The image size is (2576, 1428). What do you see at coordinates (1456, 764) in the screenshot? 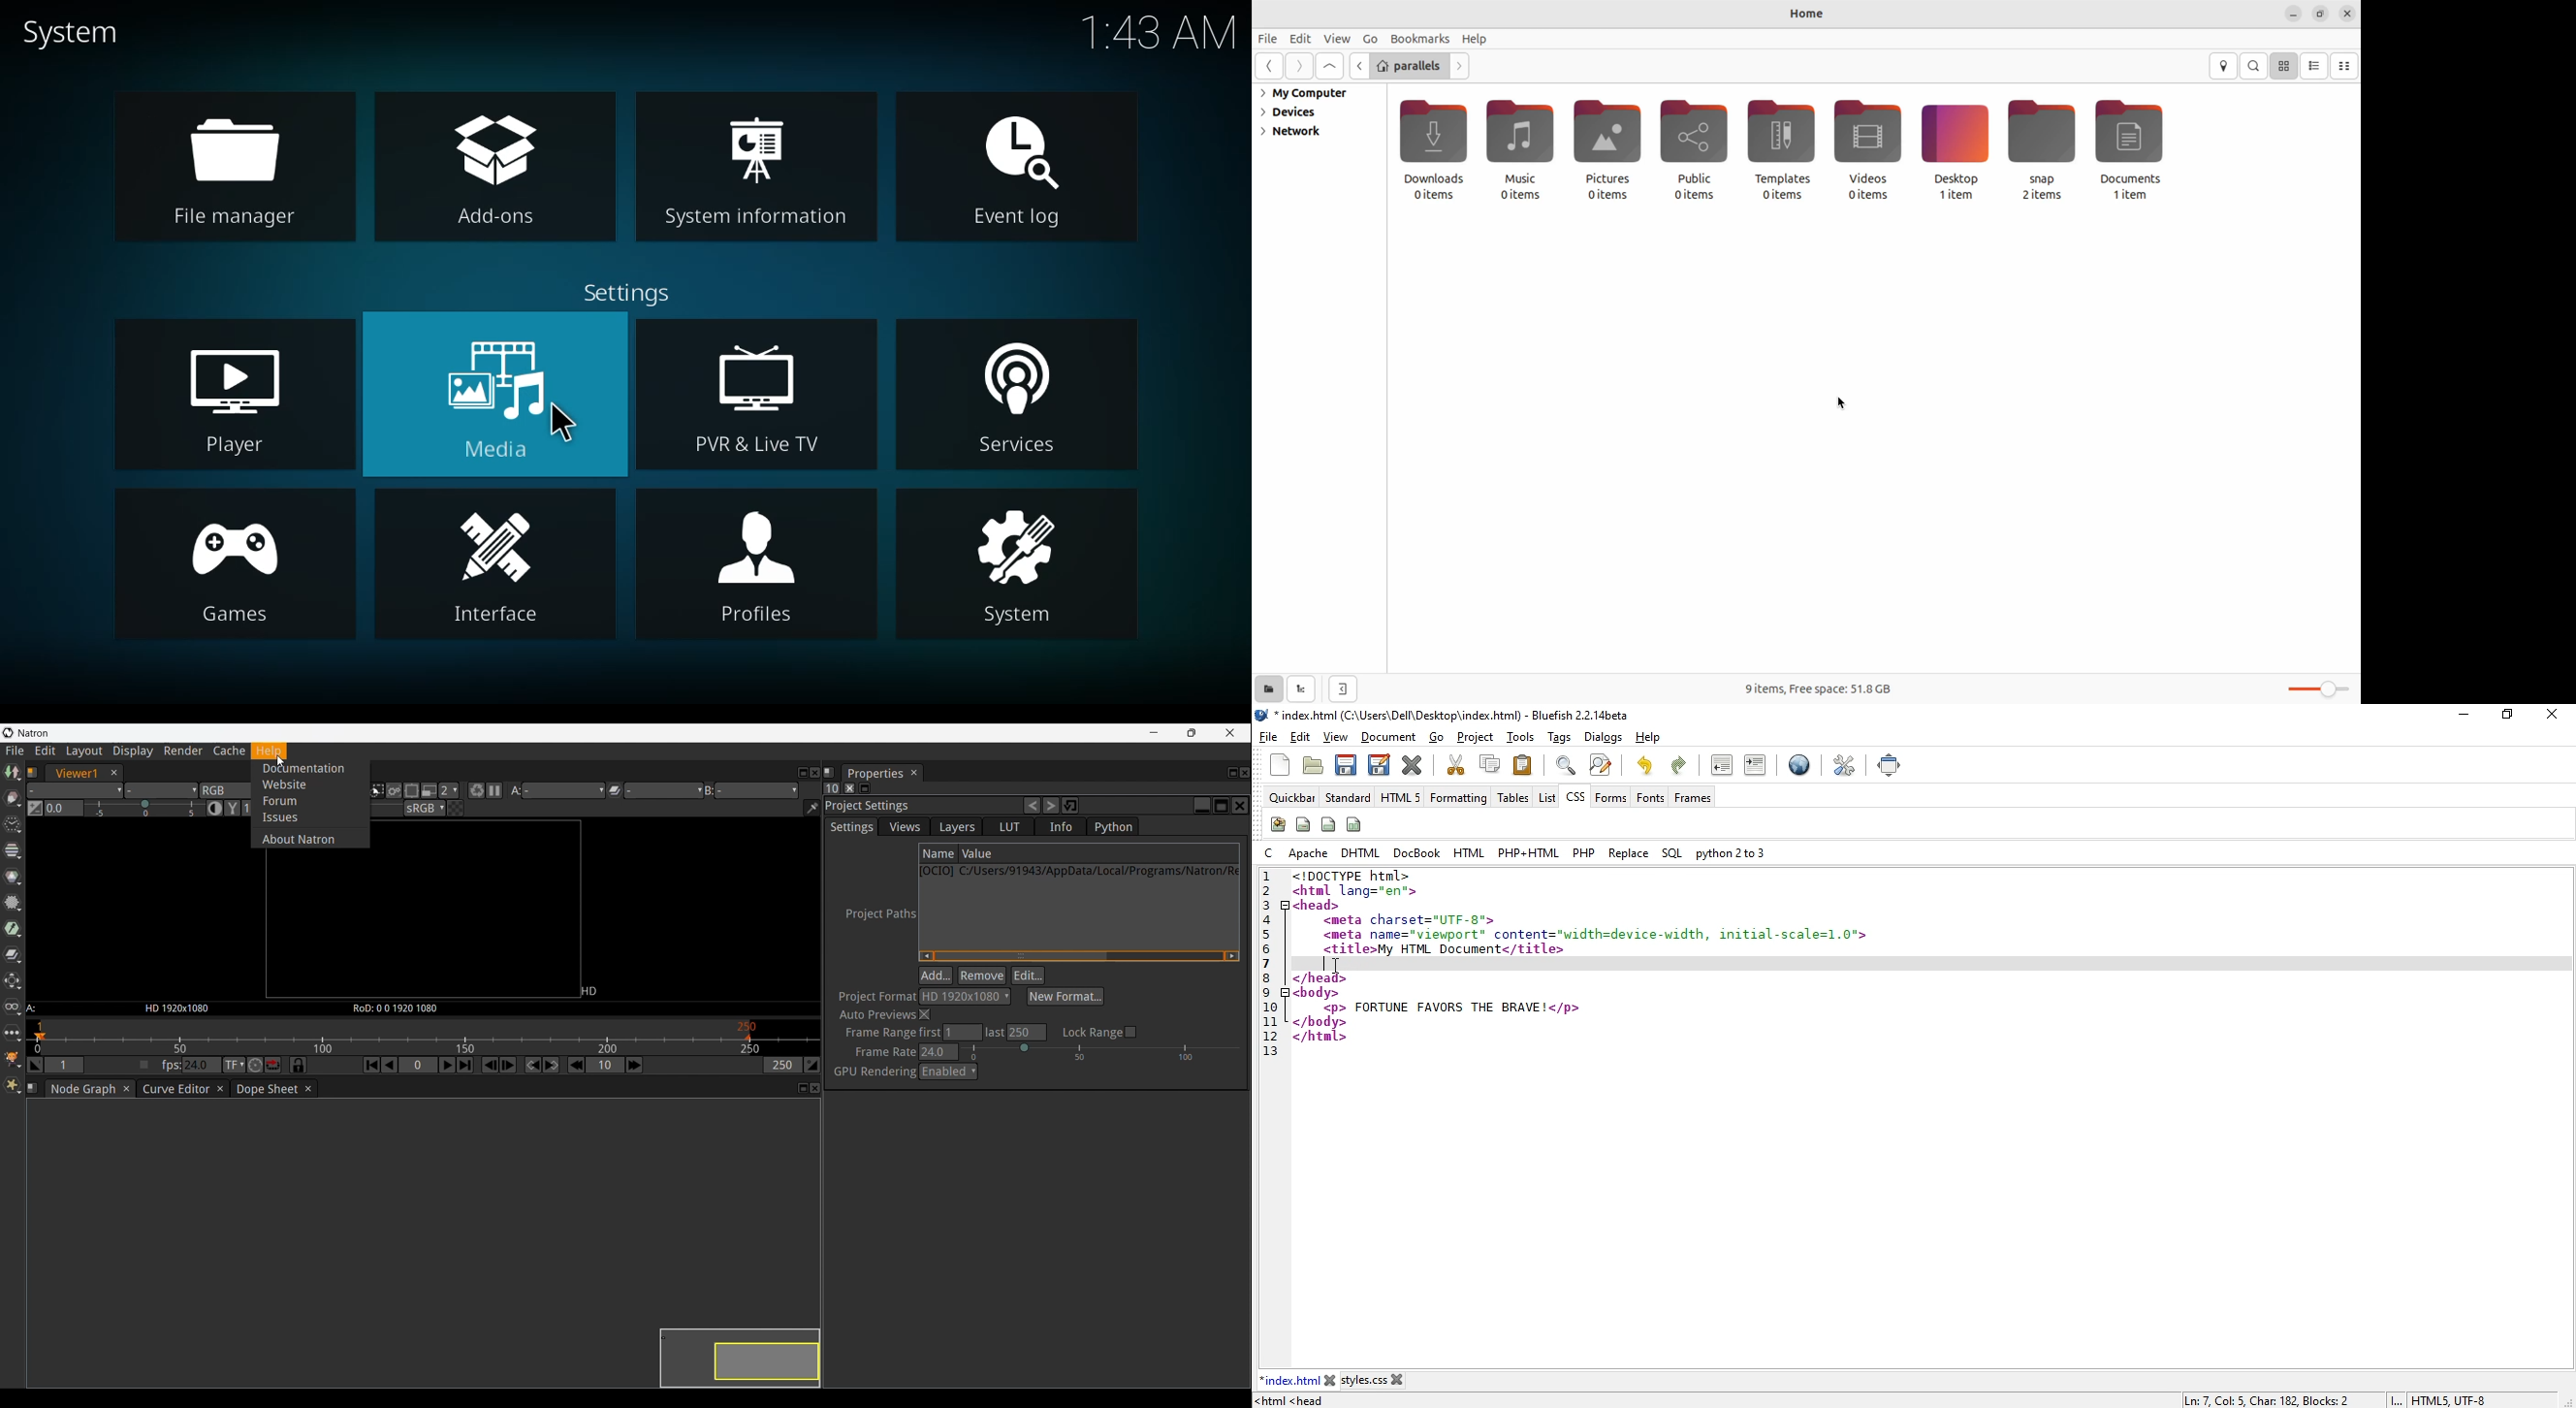
I see `cut` at bounding box center [1456, 764].